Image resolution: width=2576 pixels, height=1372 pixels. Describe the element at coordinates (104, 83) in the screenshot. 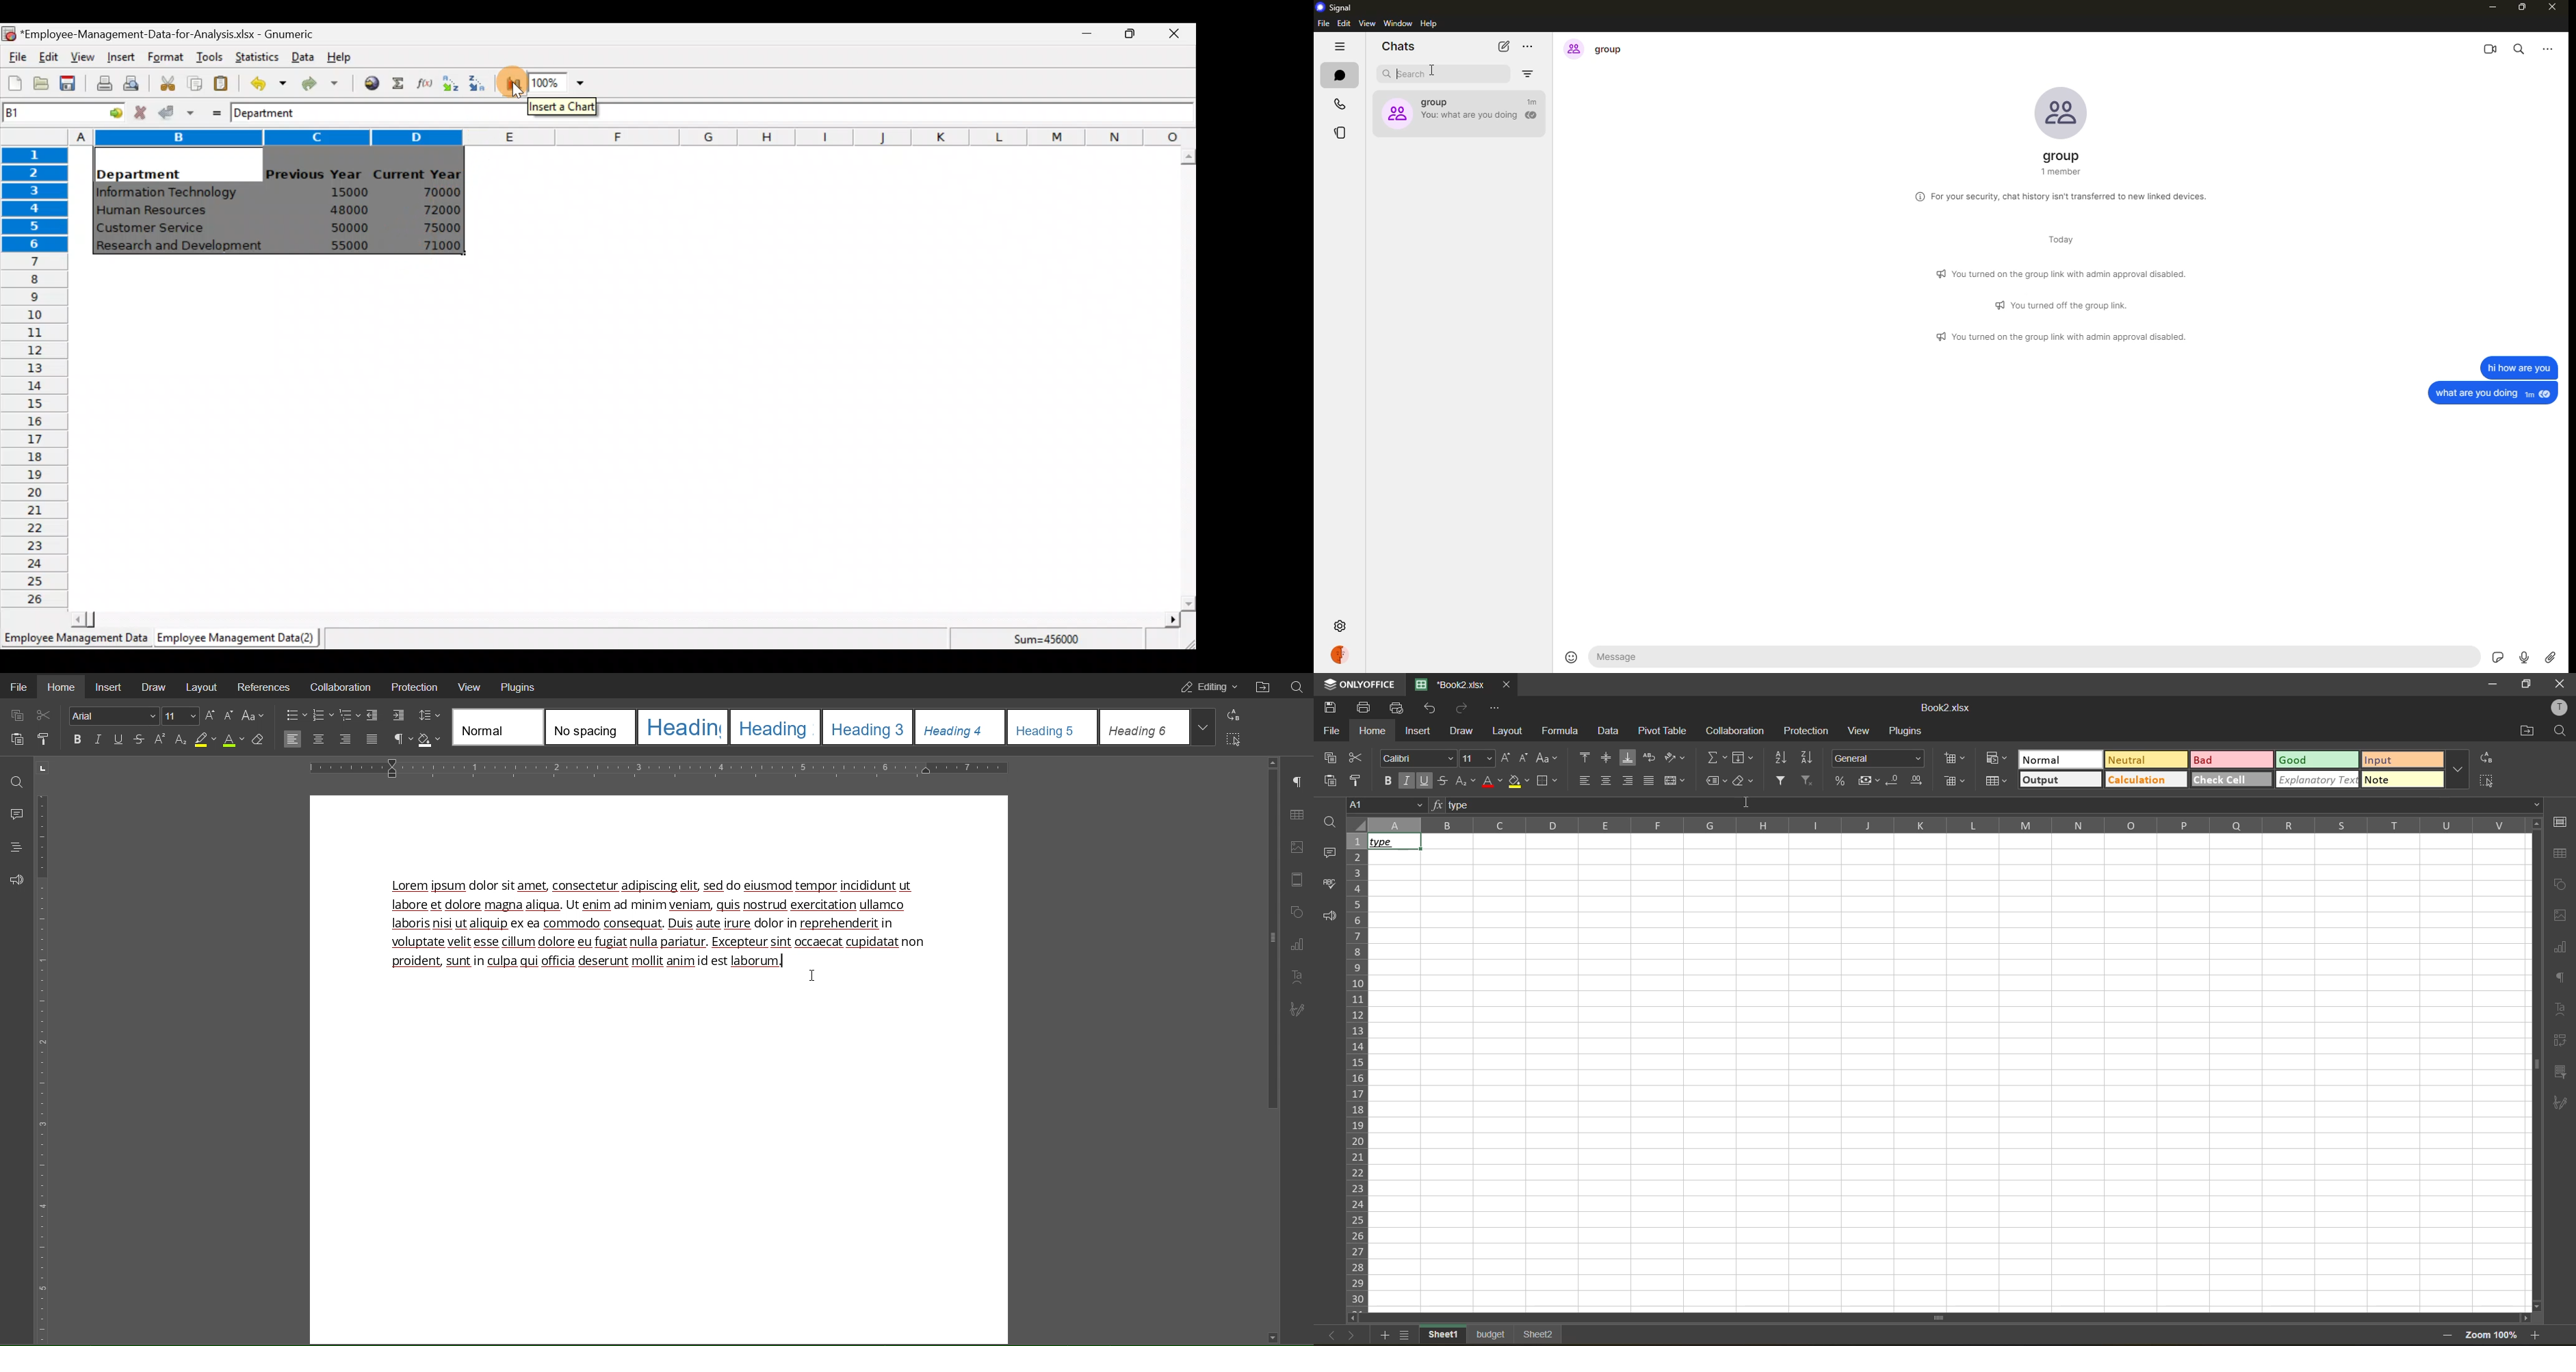

I see `Print current file` at that location.